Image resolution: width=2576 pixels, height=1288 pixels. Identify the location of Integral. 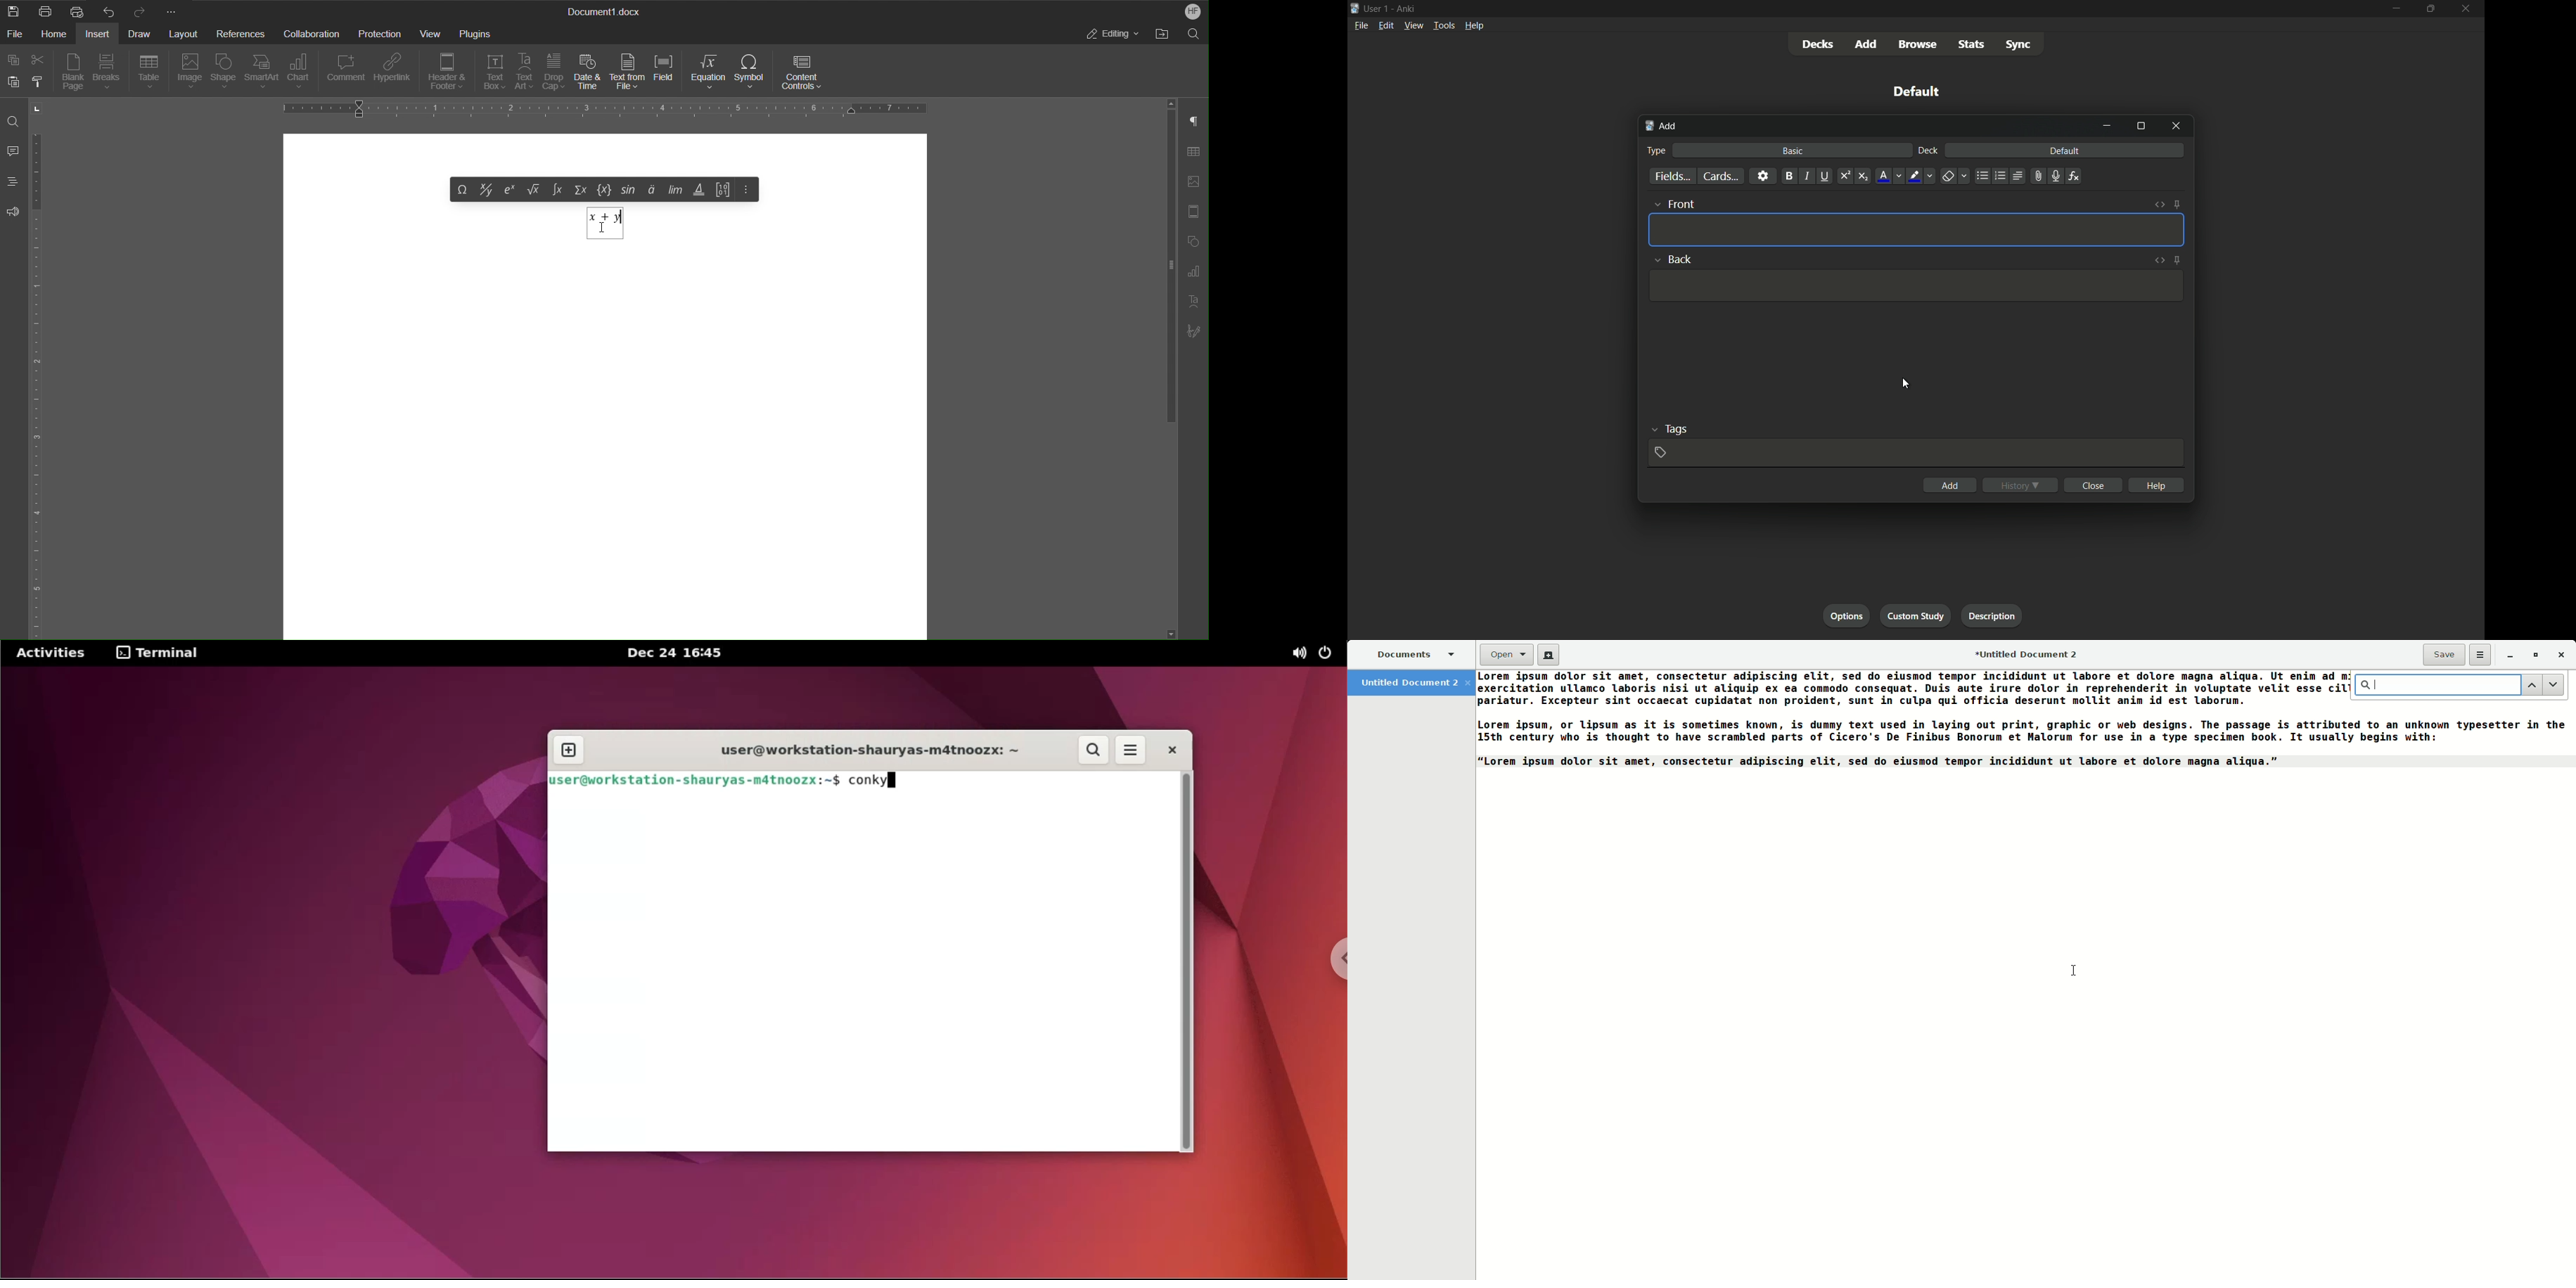
(557, 189).